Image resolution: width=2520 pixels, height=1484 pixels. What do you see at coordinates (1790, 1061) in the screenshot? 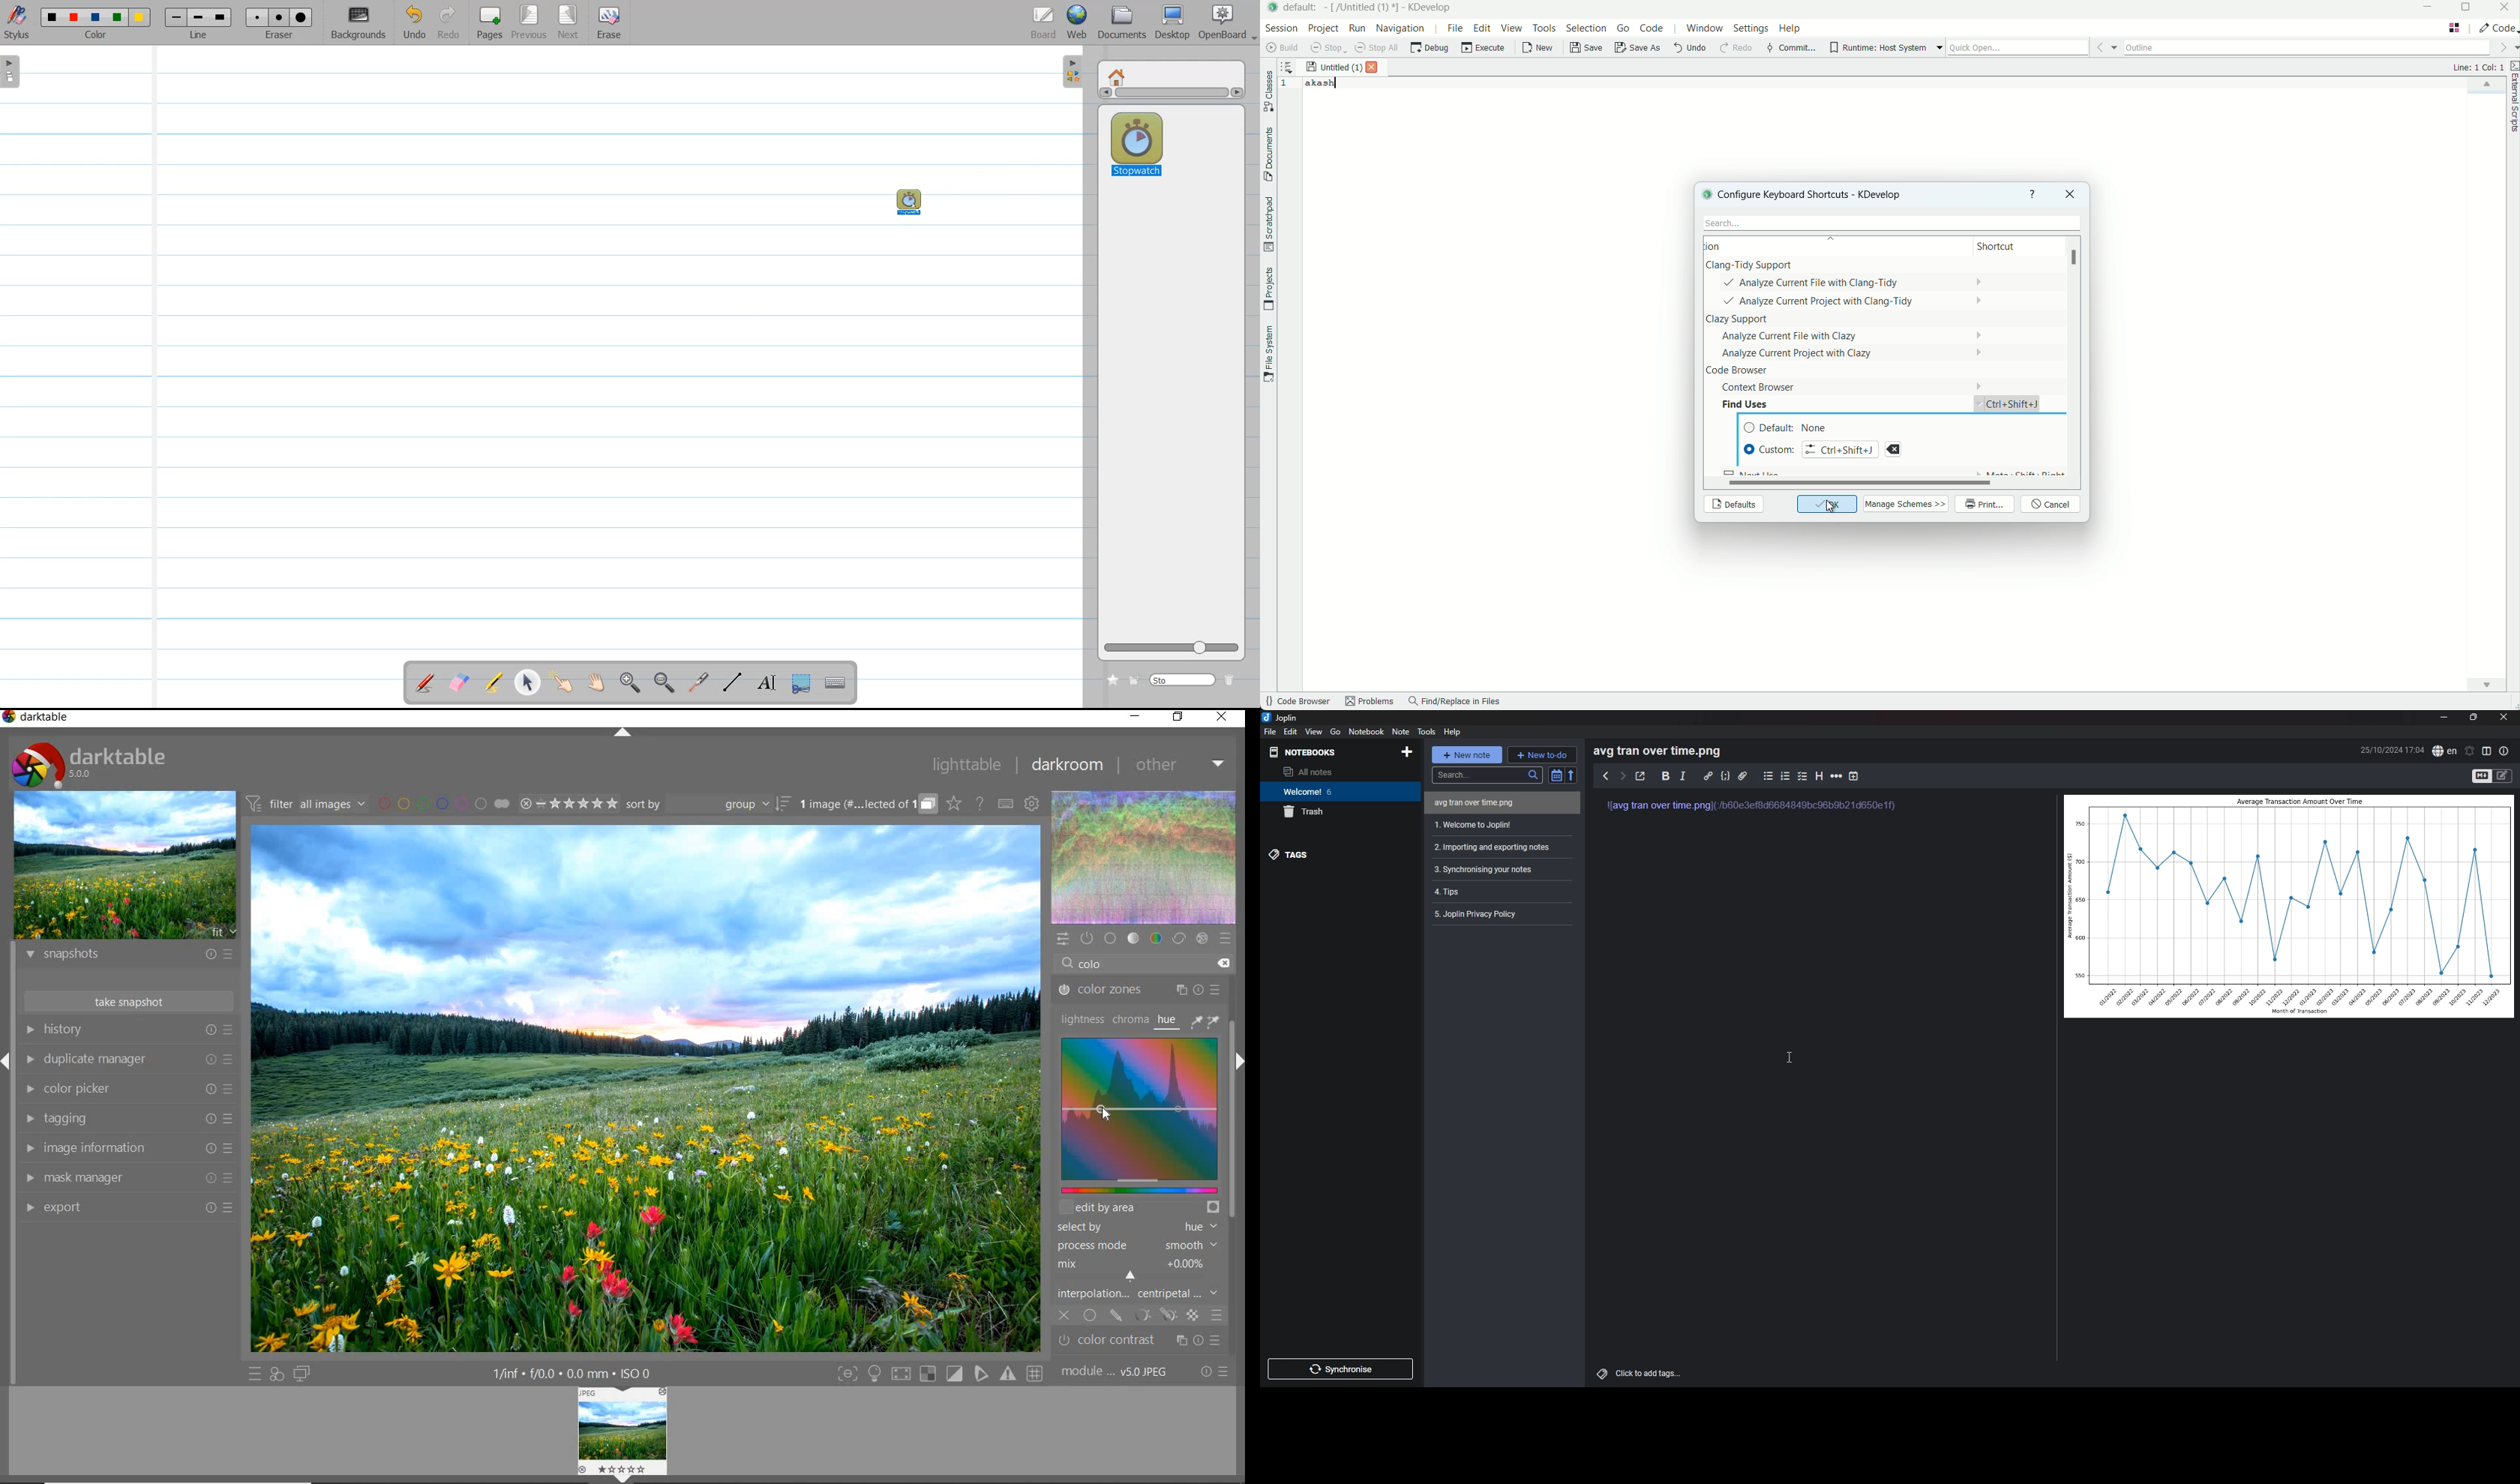
I see `Cursor` at bounding box center [1790, 1061].